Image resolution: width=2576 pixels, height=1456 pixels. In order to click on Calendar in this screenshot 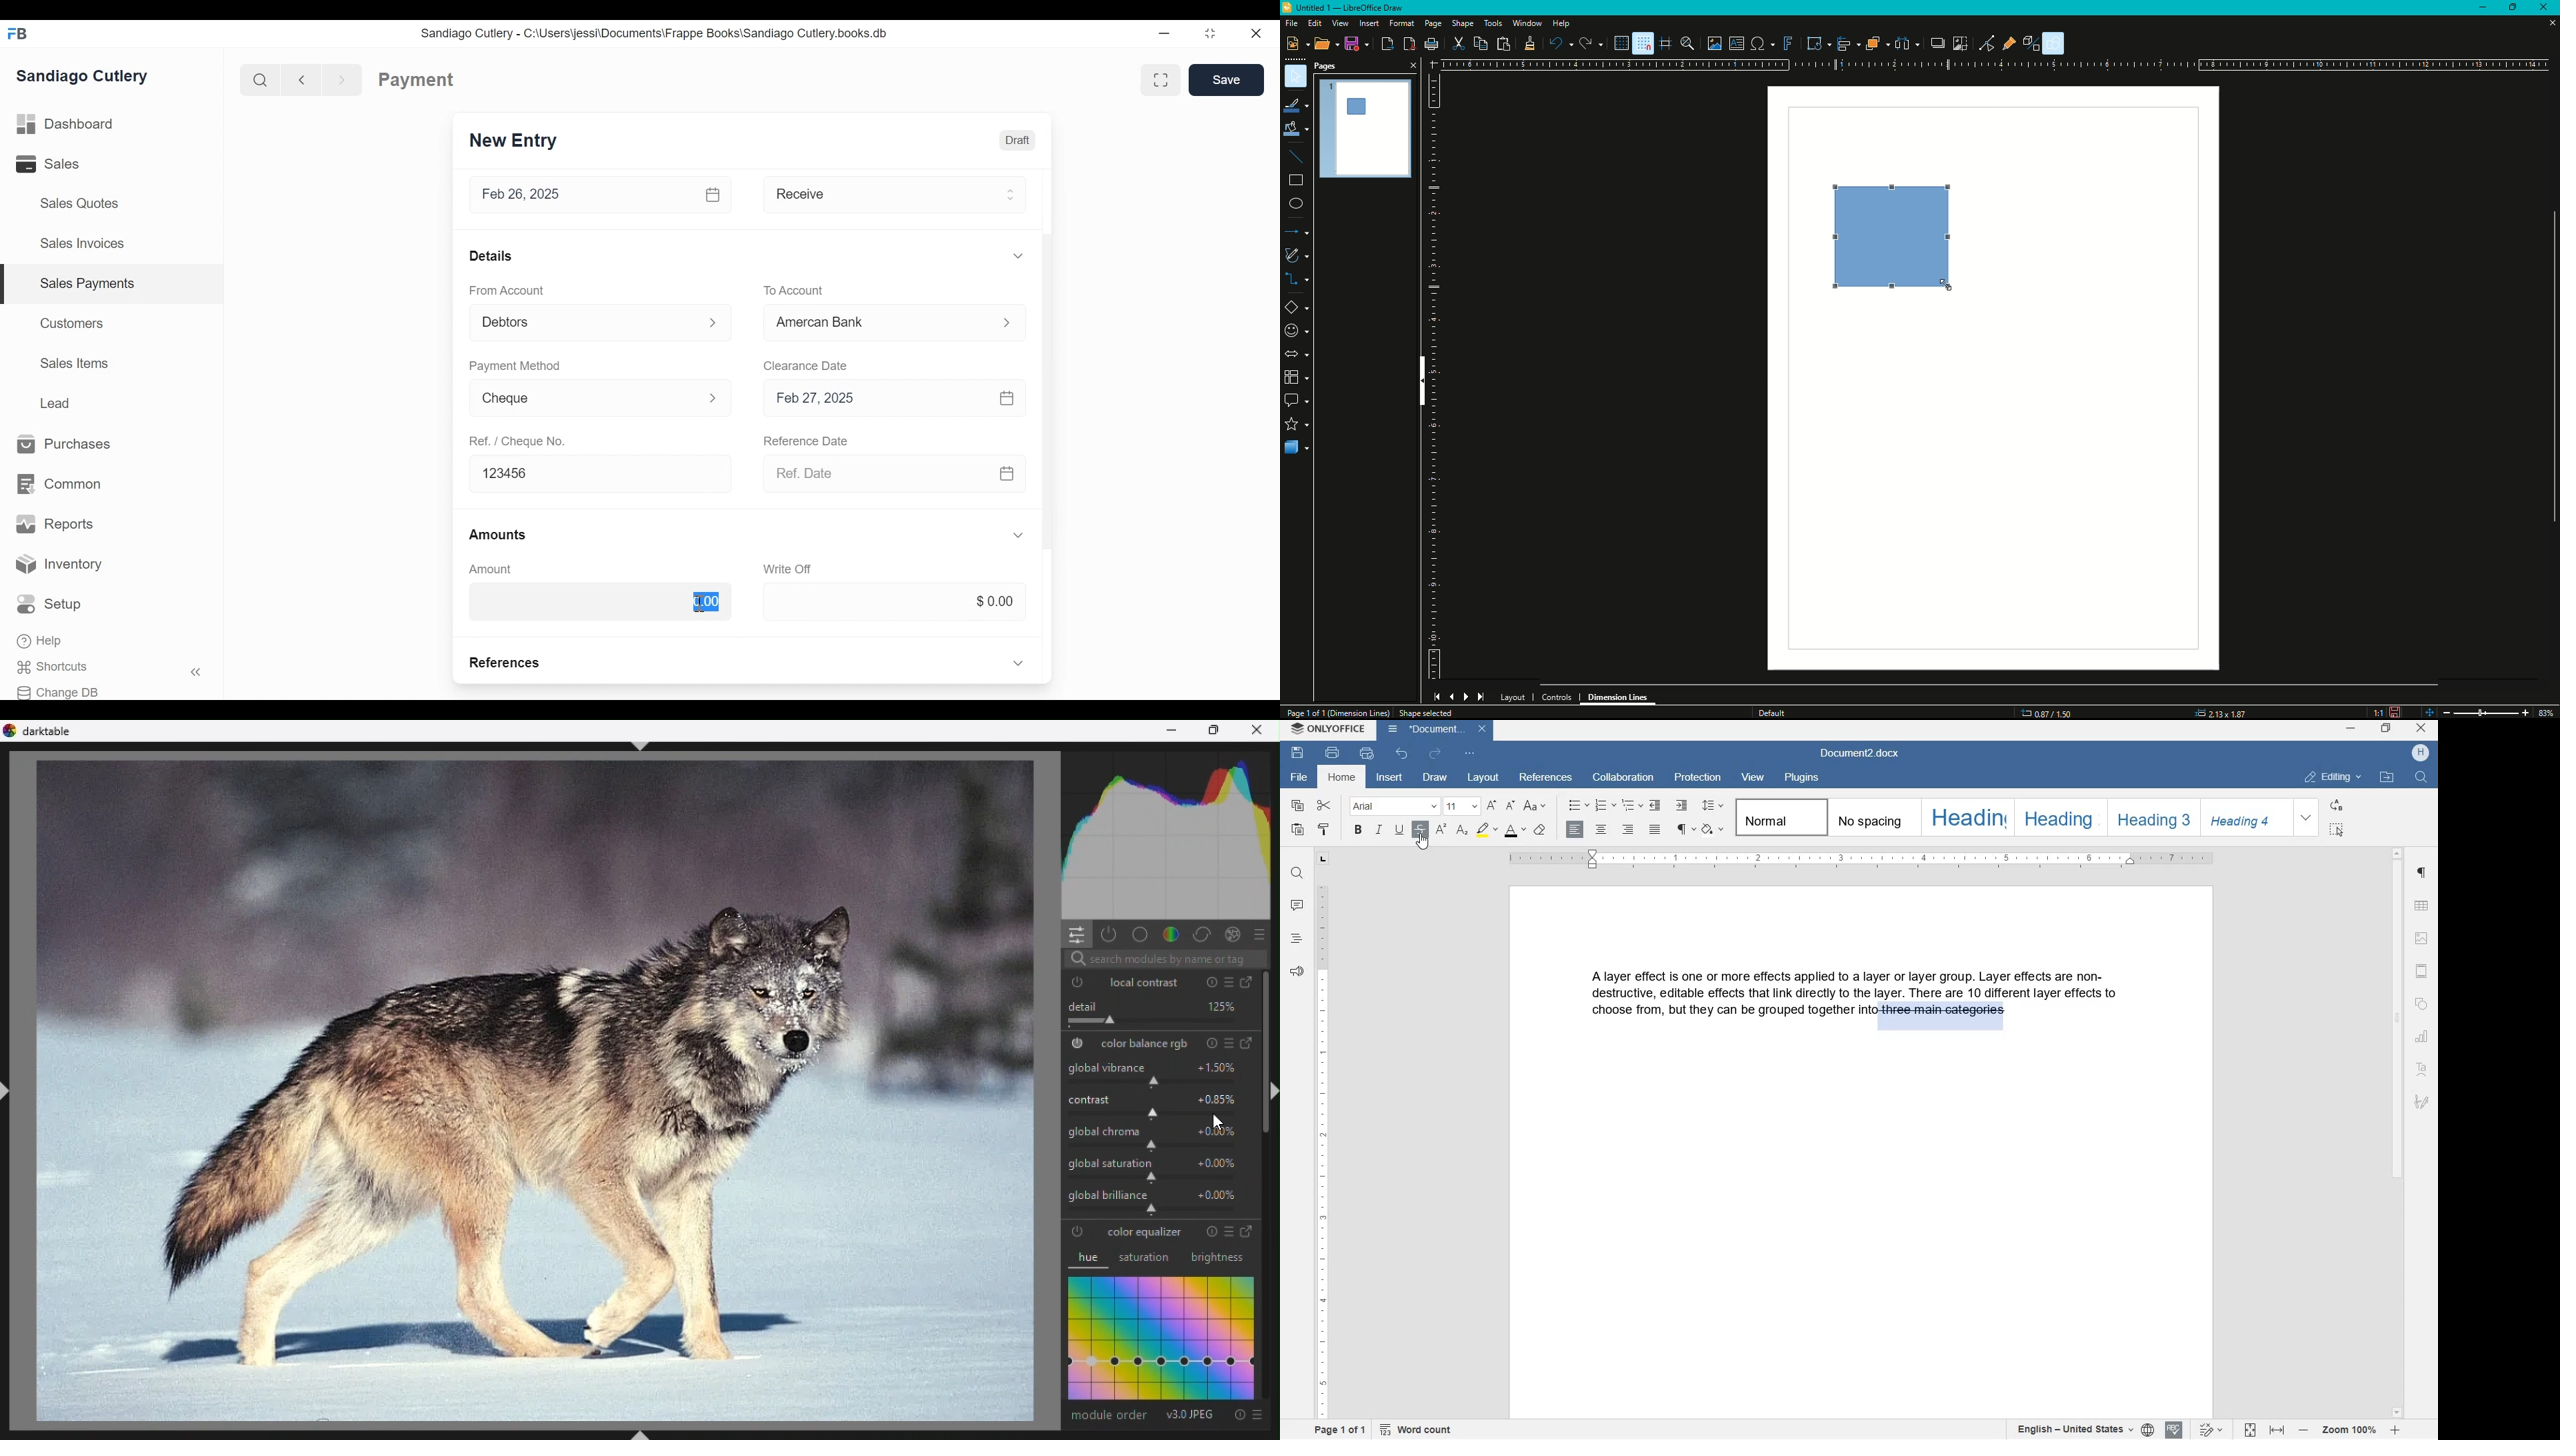, I will do `click(1007, 474)`.